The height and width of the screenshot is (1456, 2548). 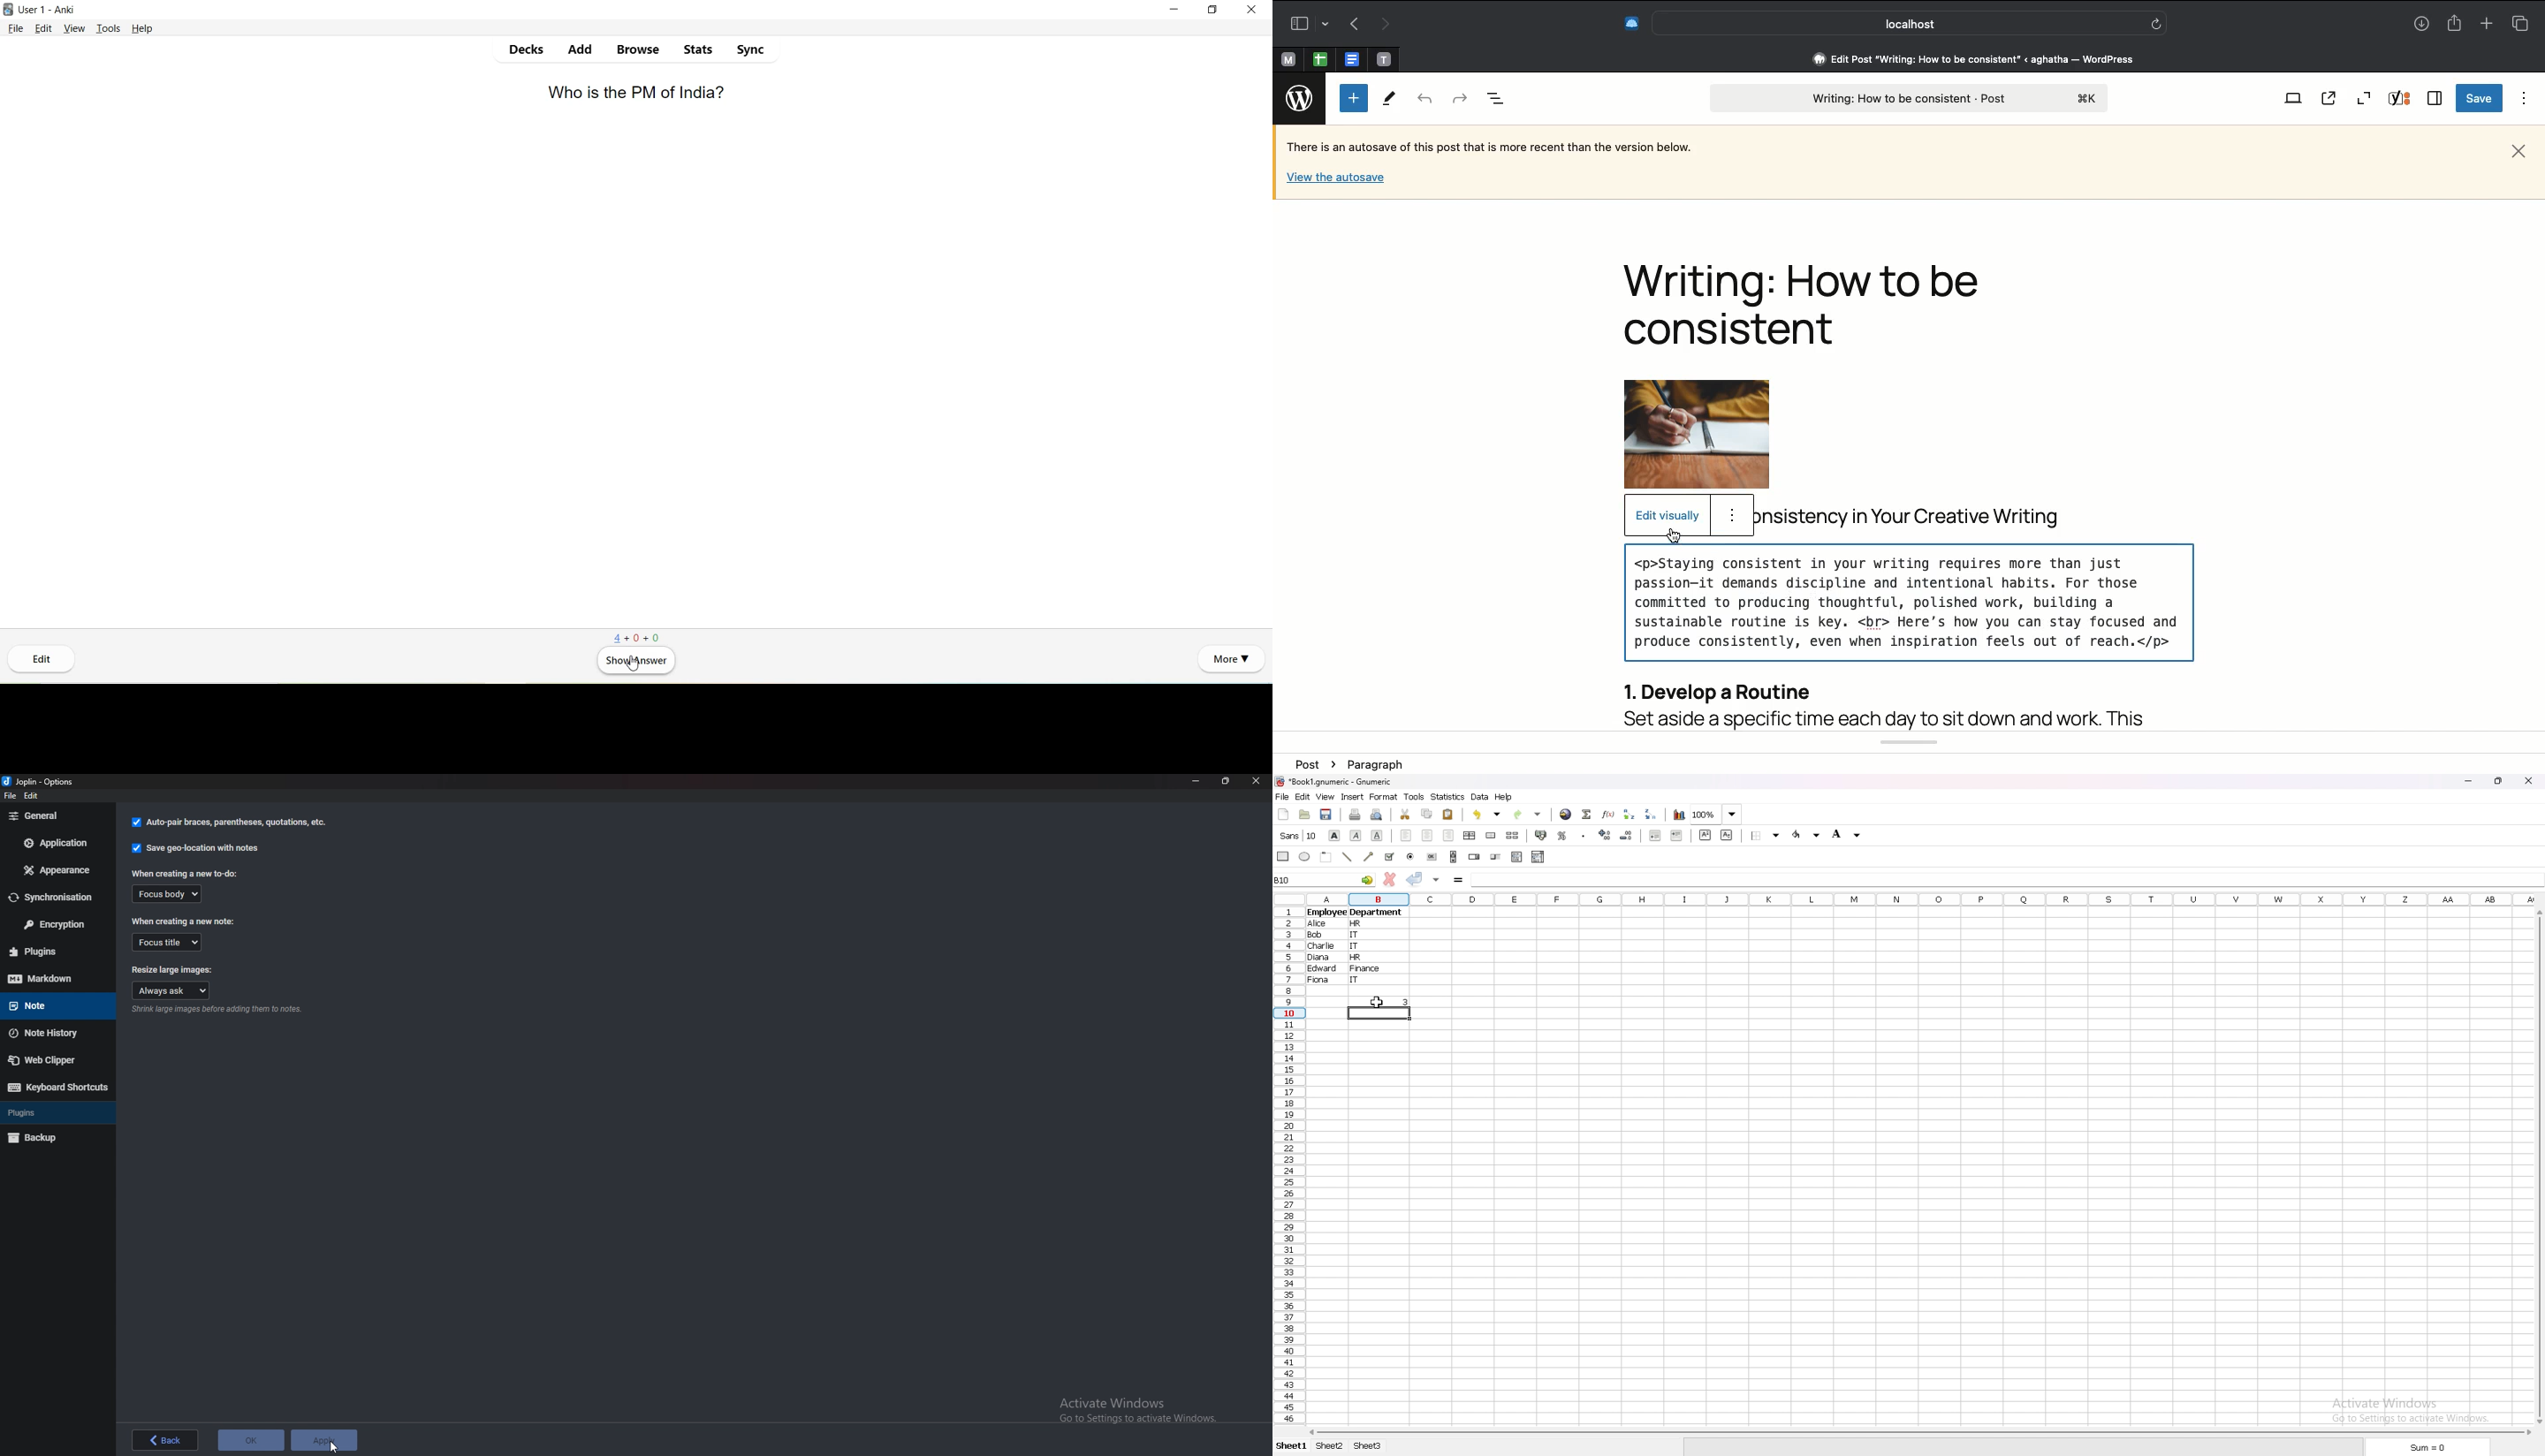 I want to click on output, so click(x=1382, y=1000).